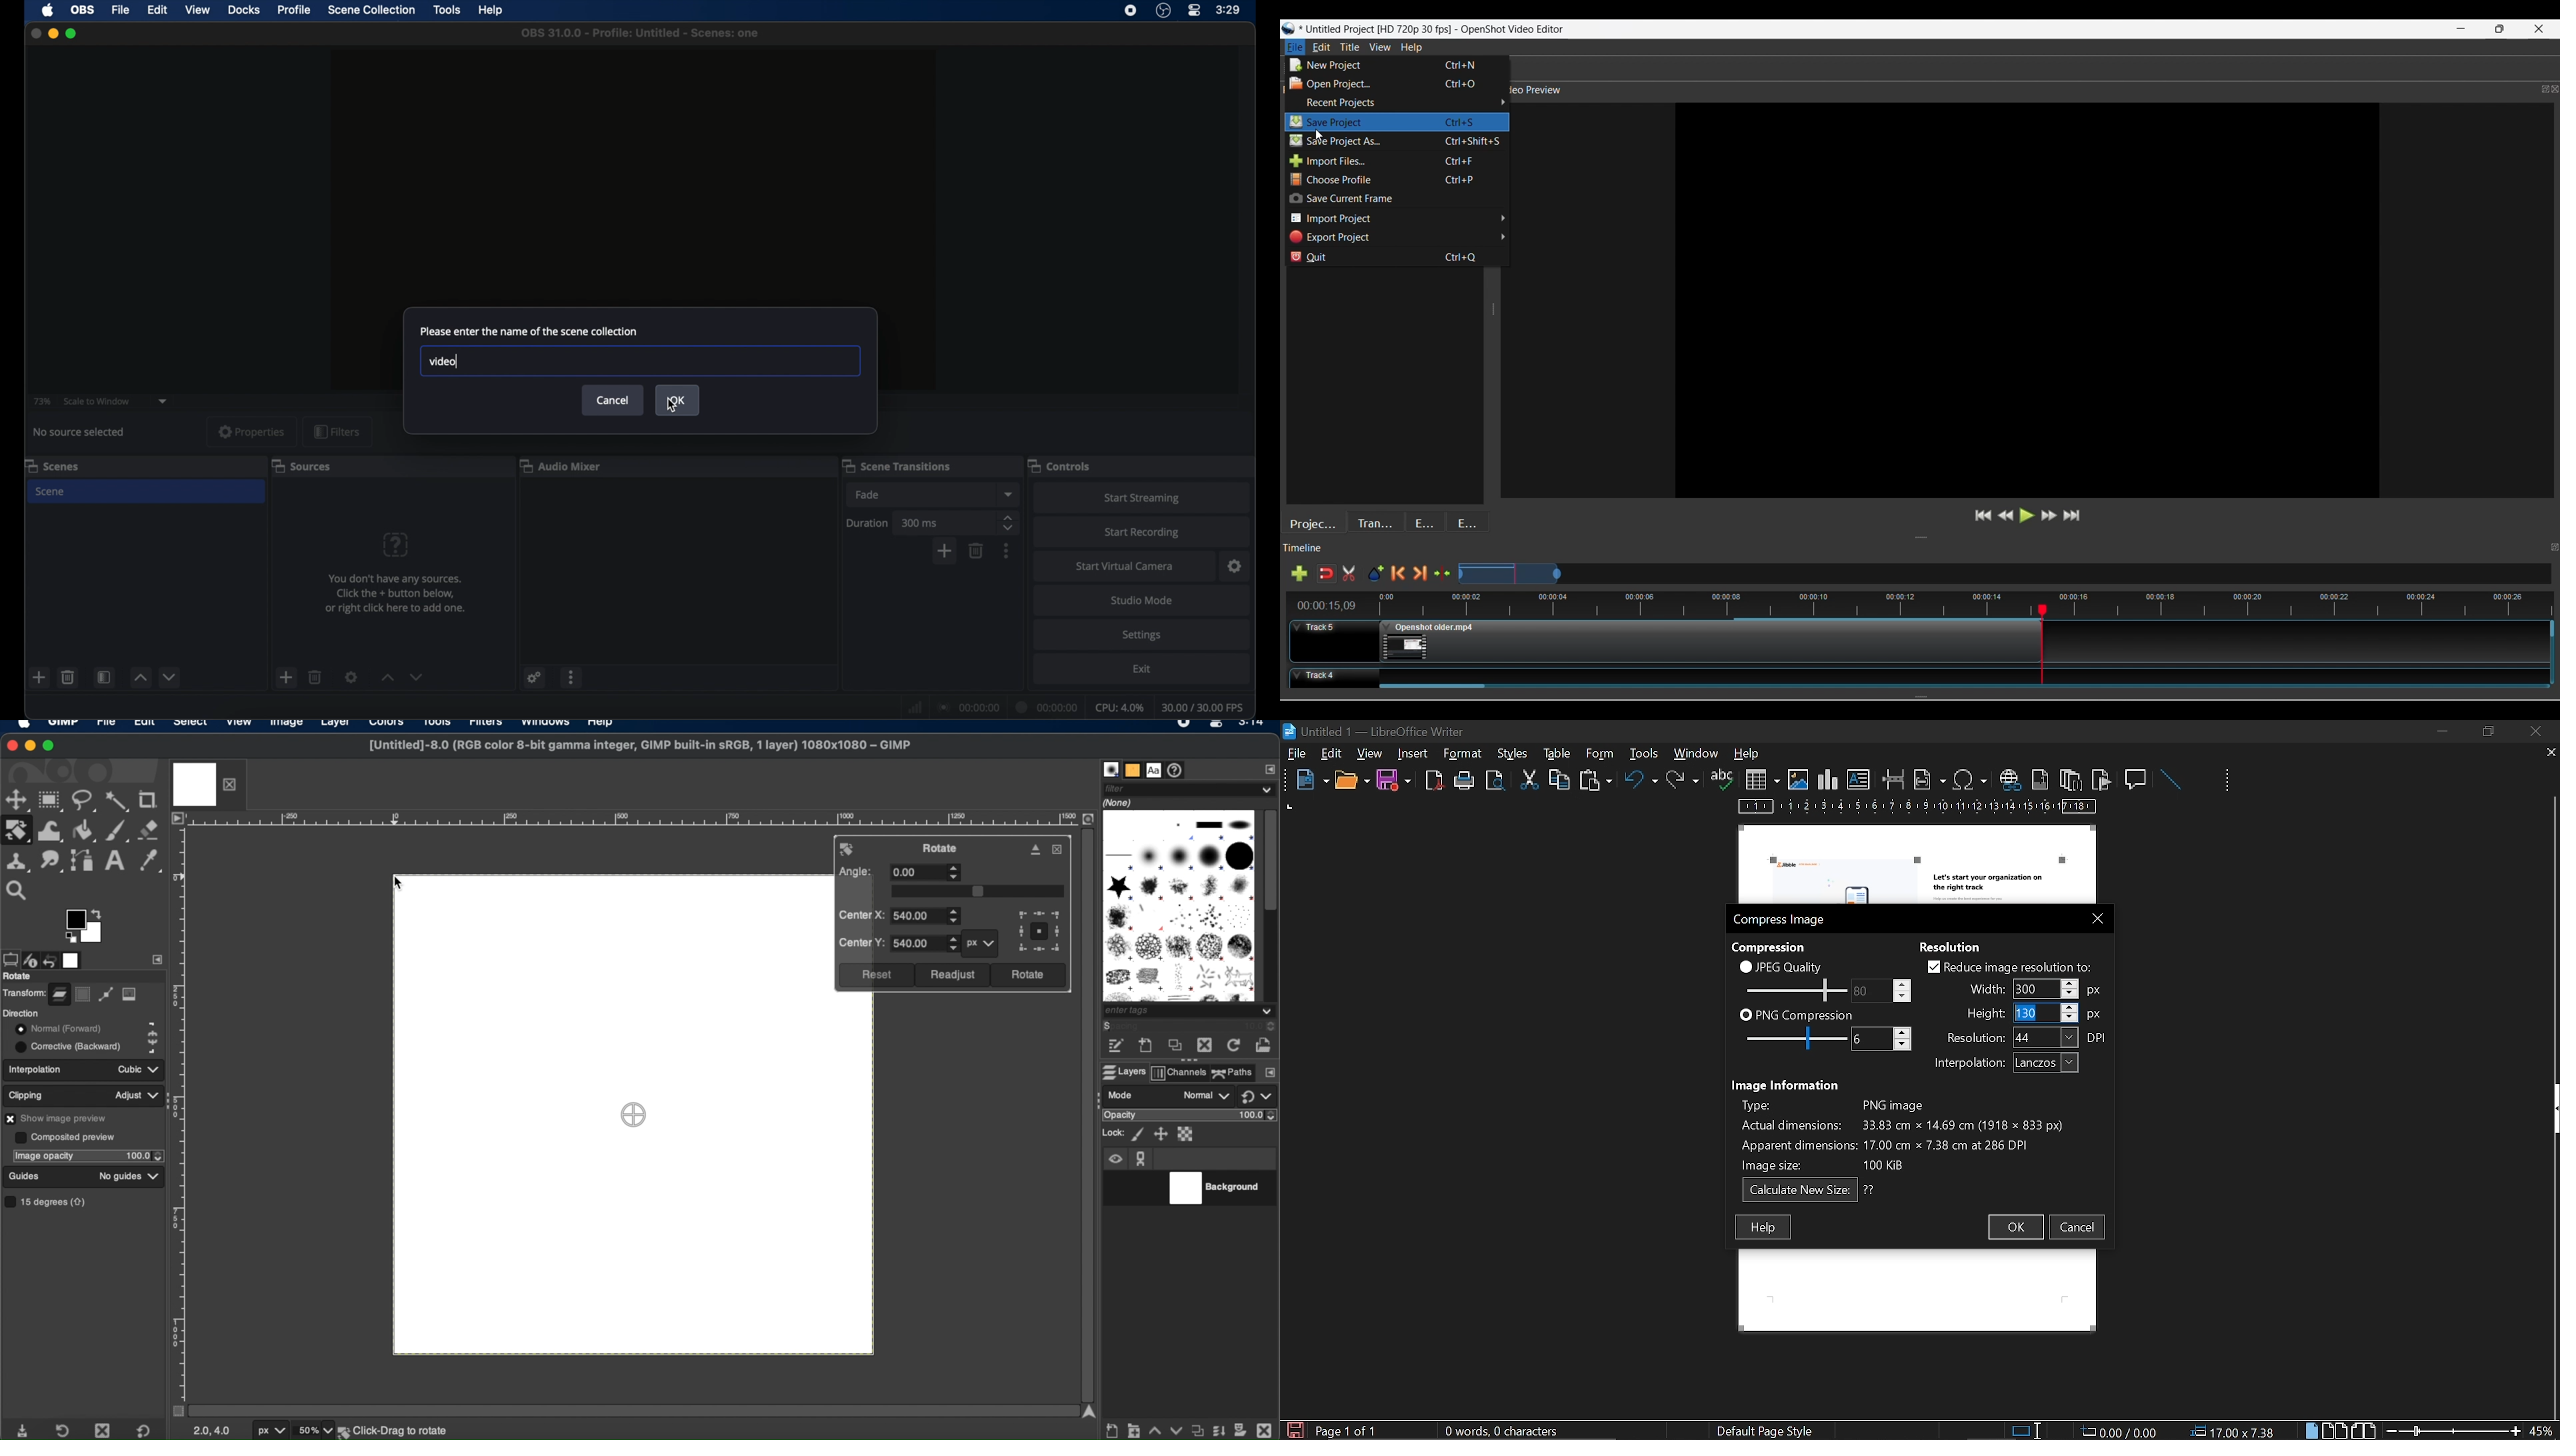 The image size is (2576, 1456). Describe the element at coordinates (51, 958) in the screenshot. I see `undo history` at that location.